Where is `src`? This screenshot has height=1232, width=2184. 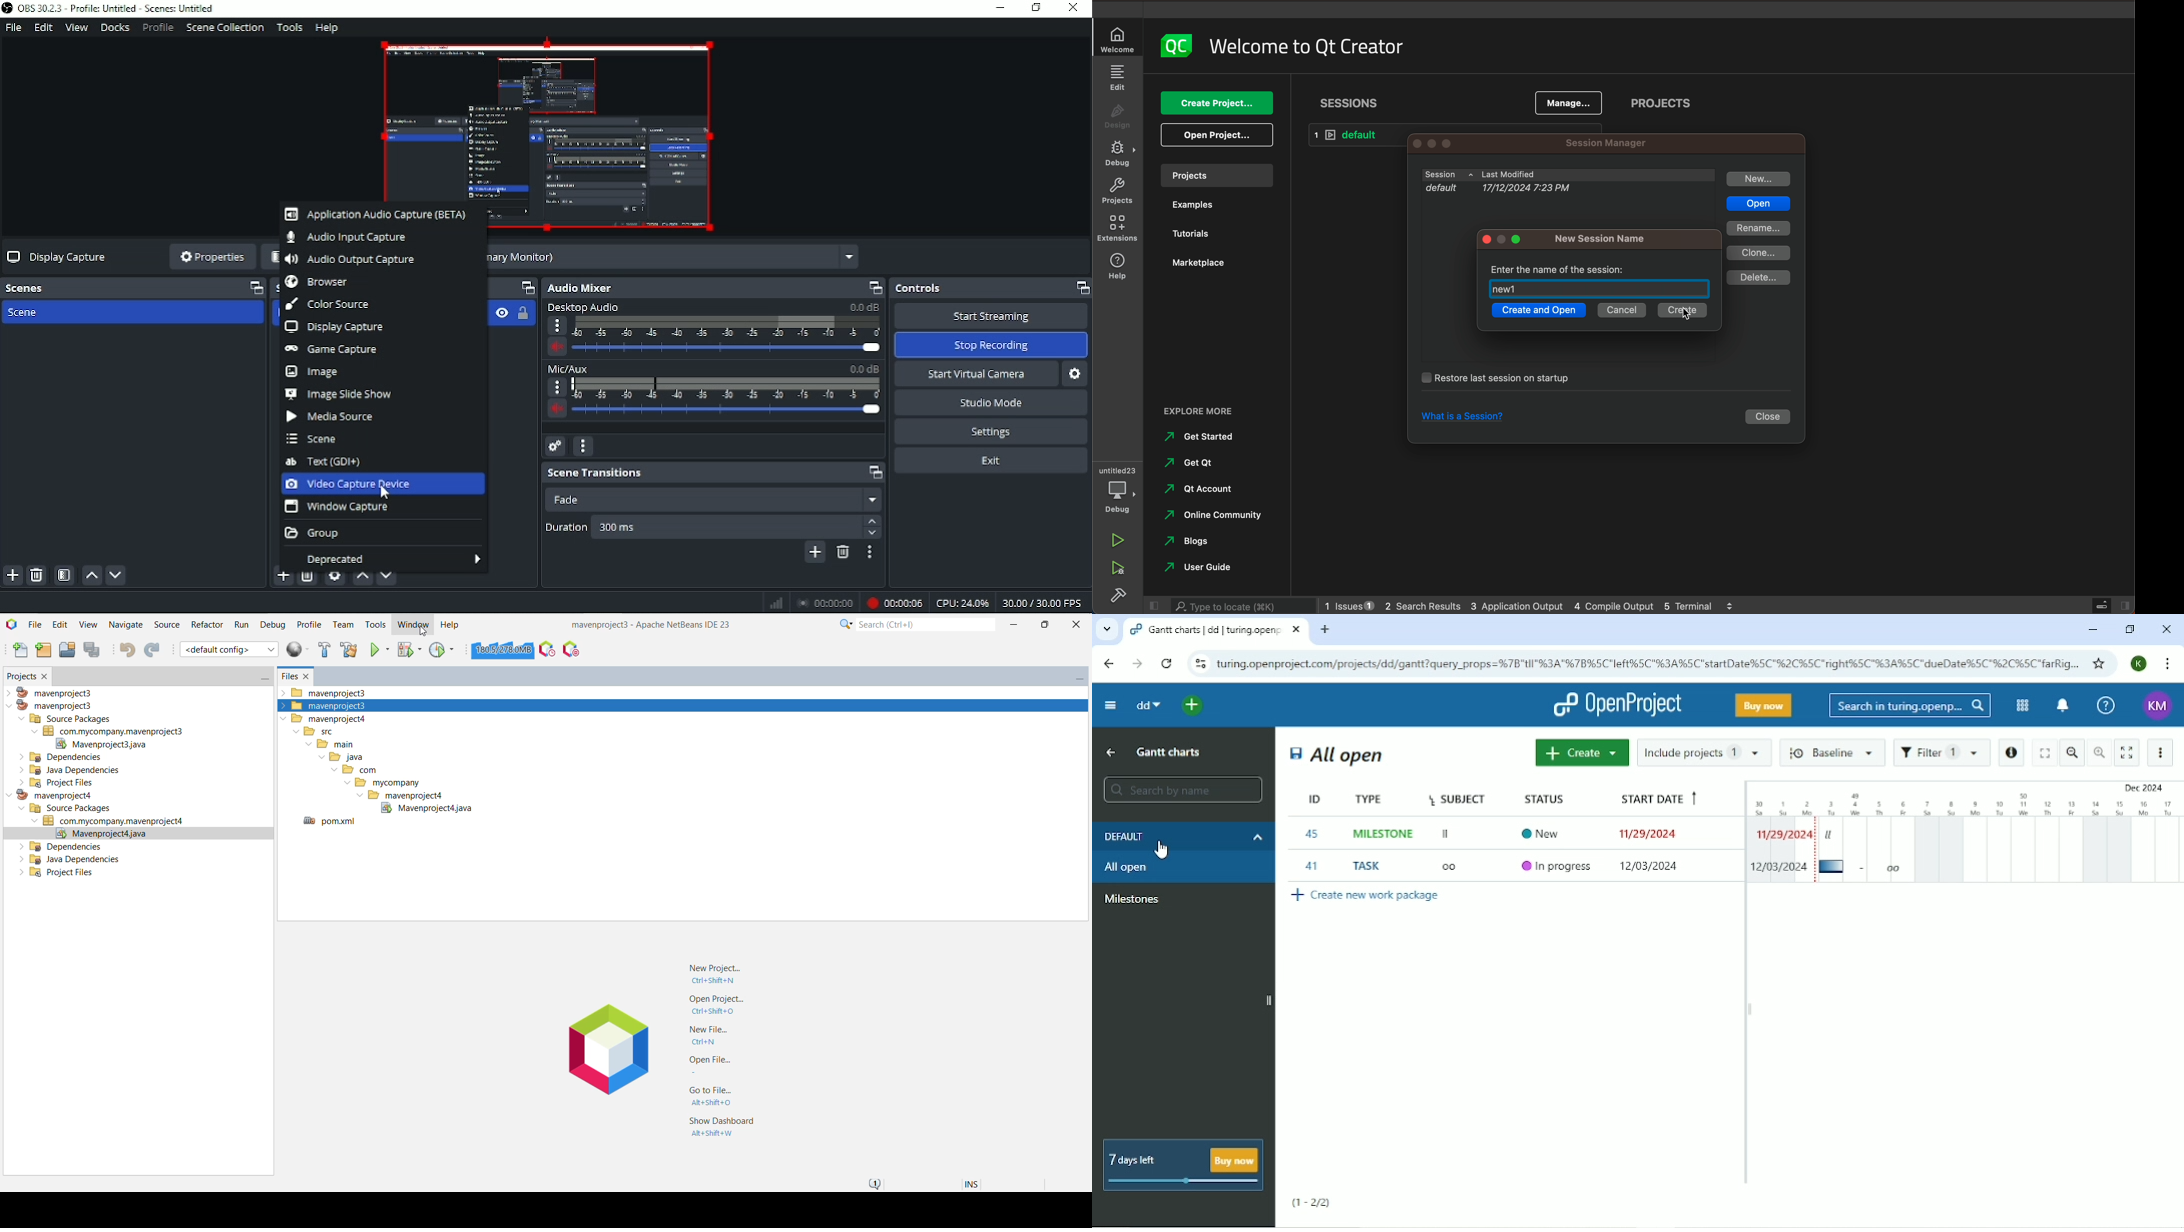
src is located at coordinates (315, 732).